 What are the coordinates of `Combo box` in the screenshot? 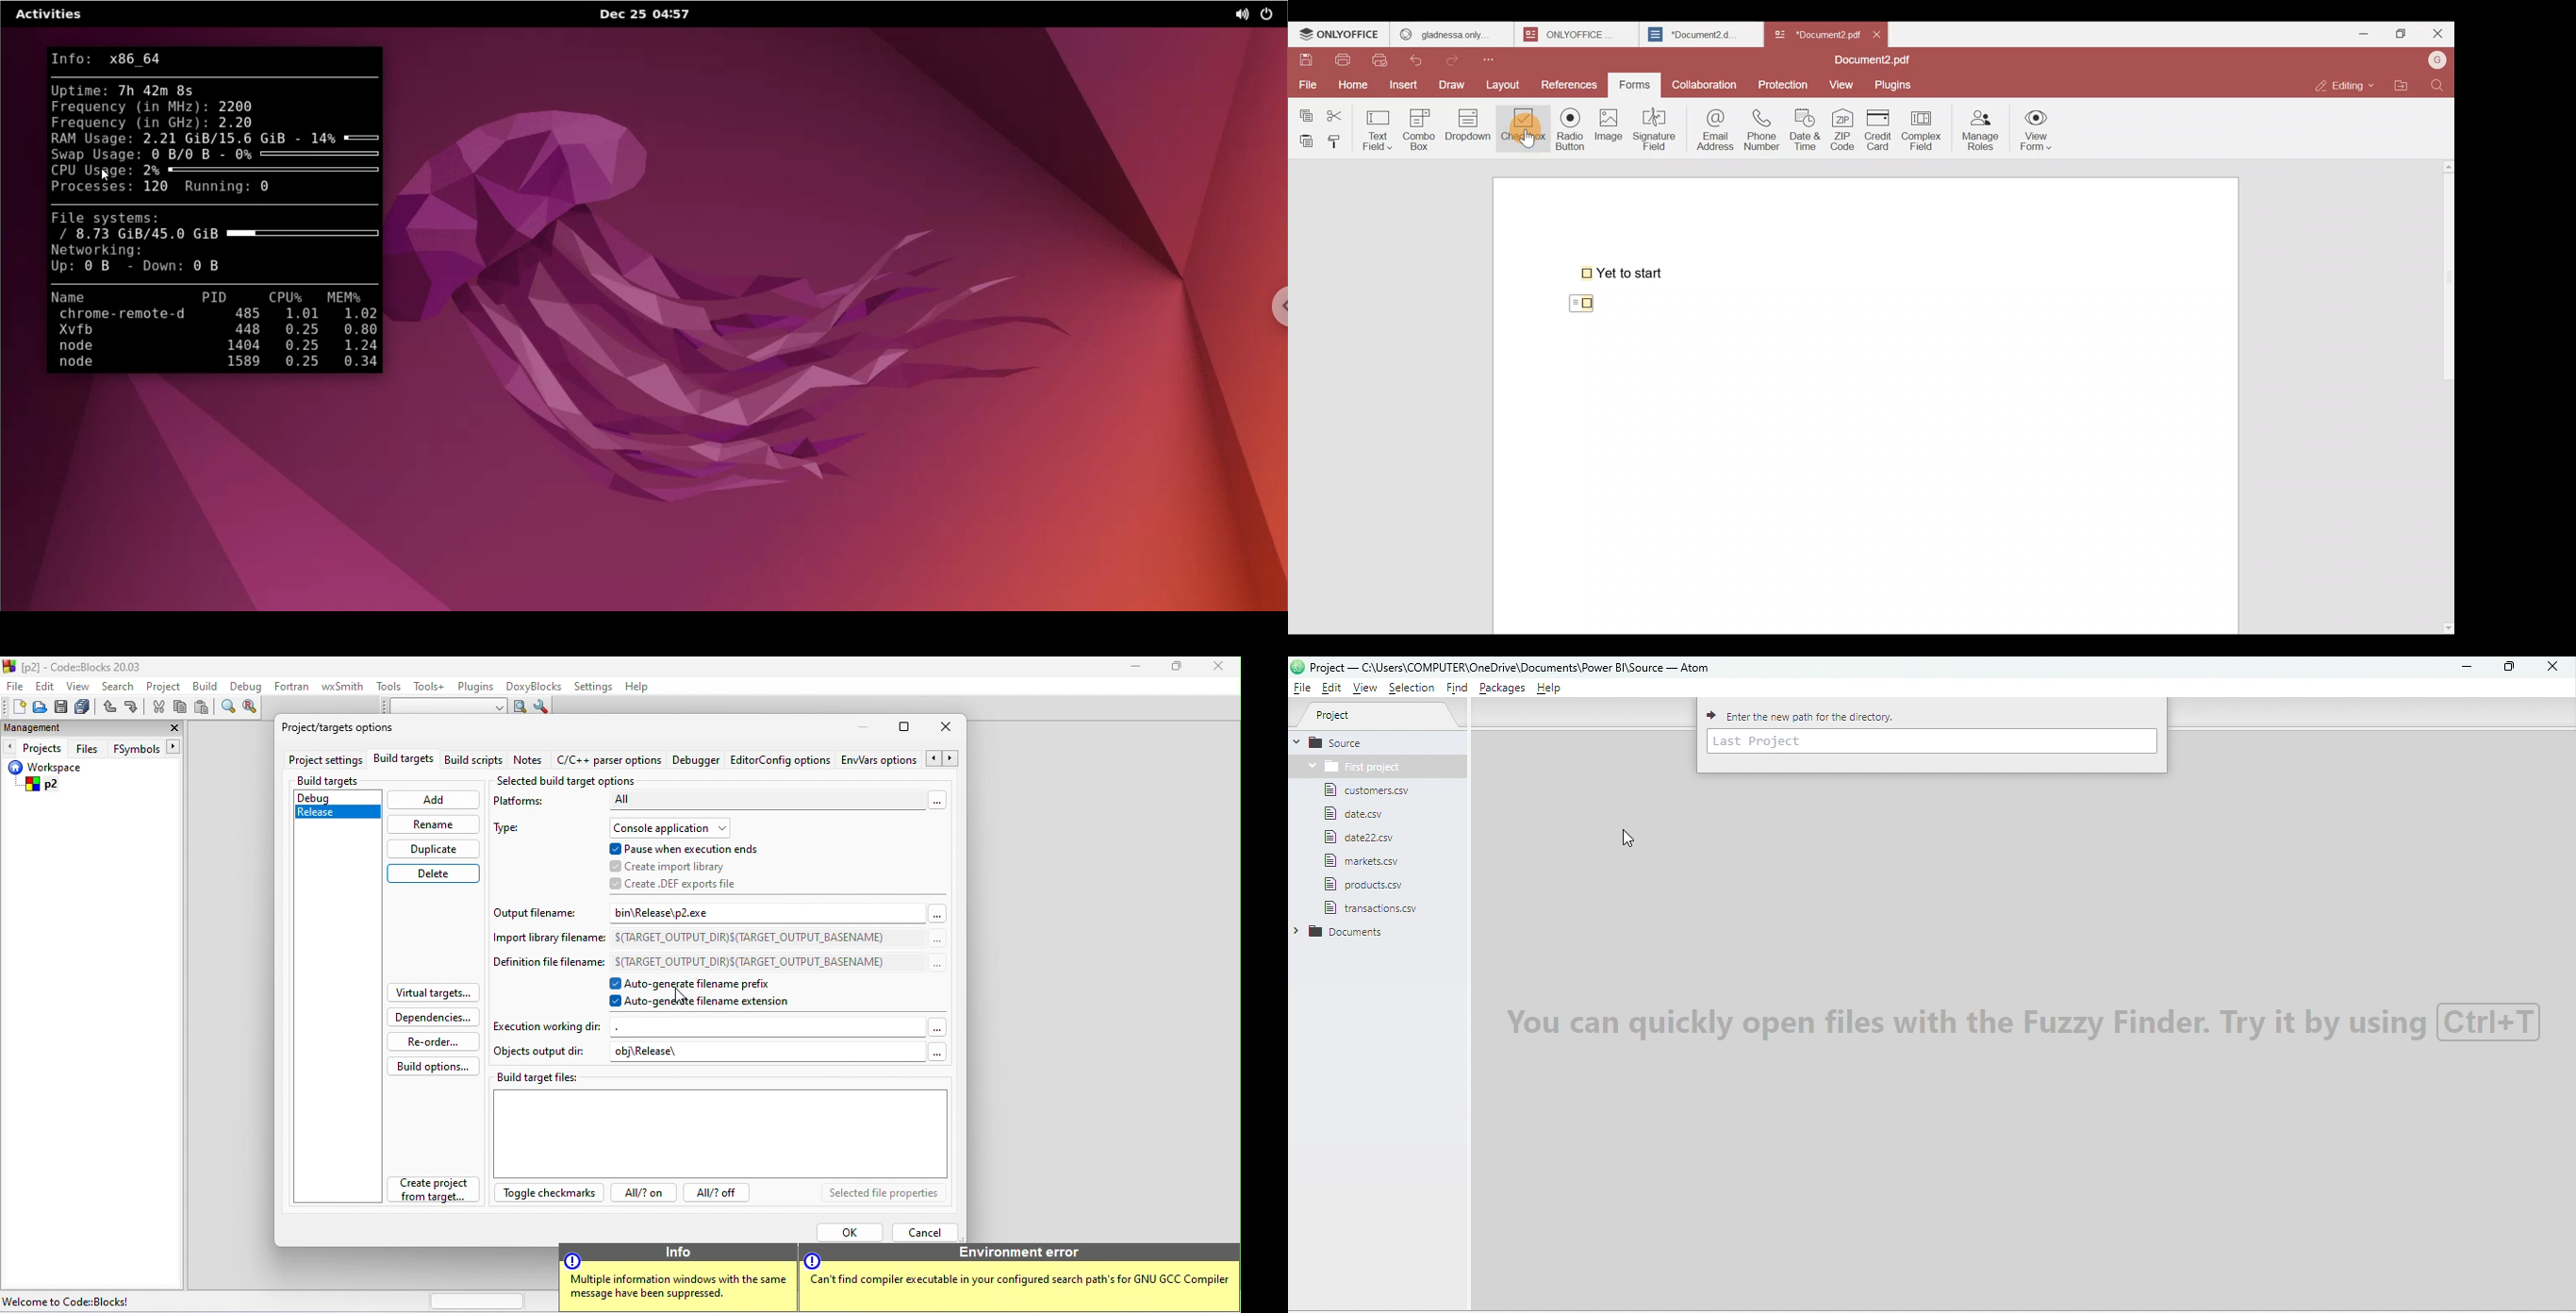 It's located at (1419, 128).